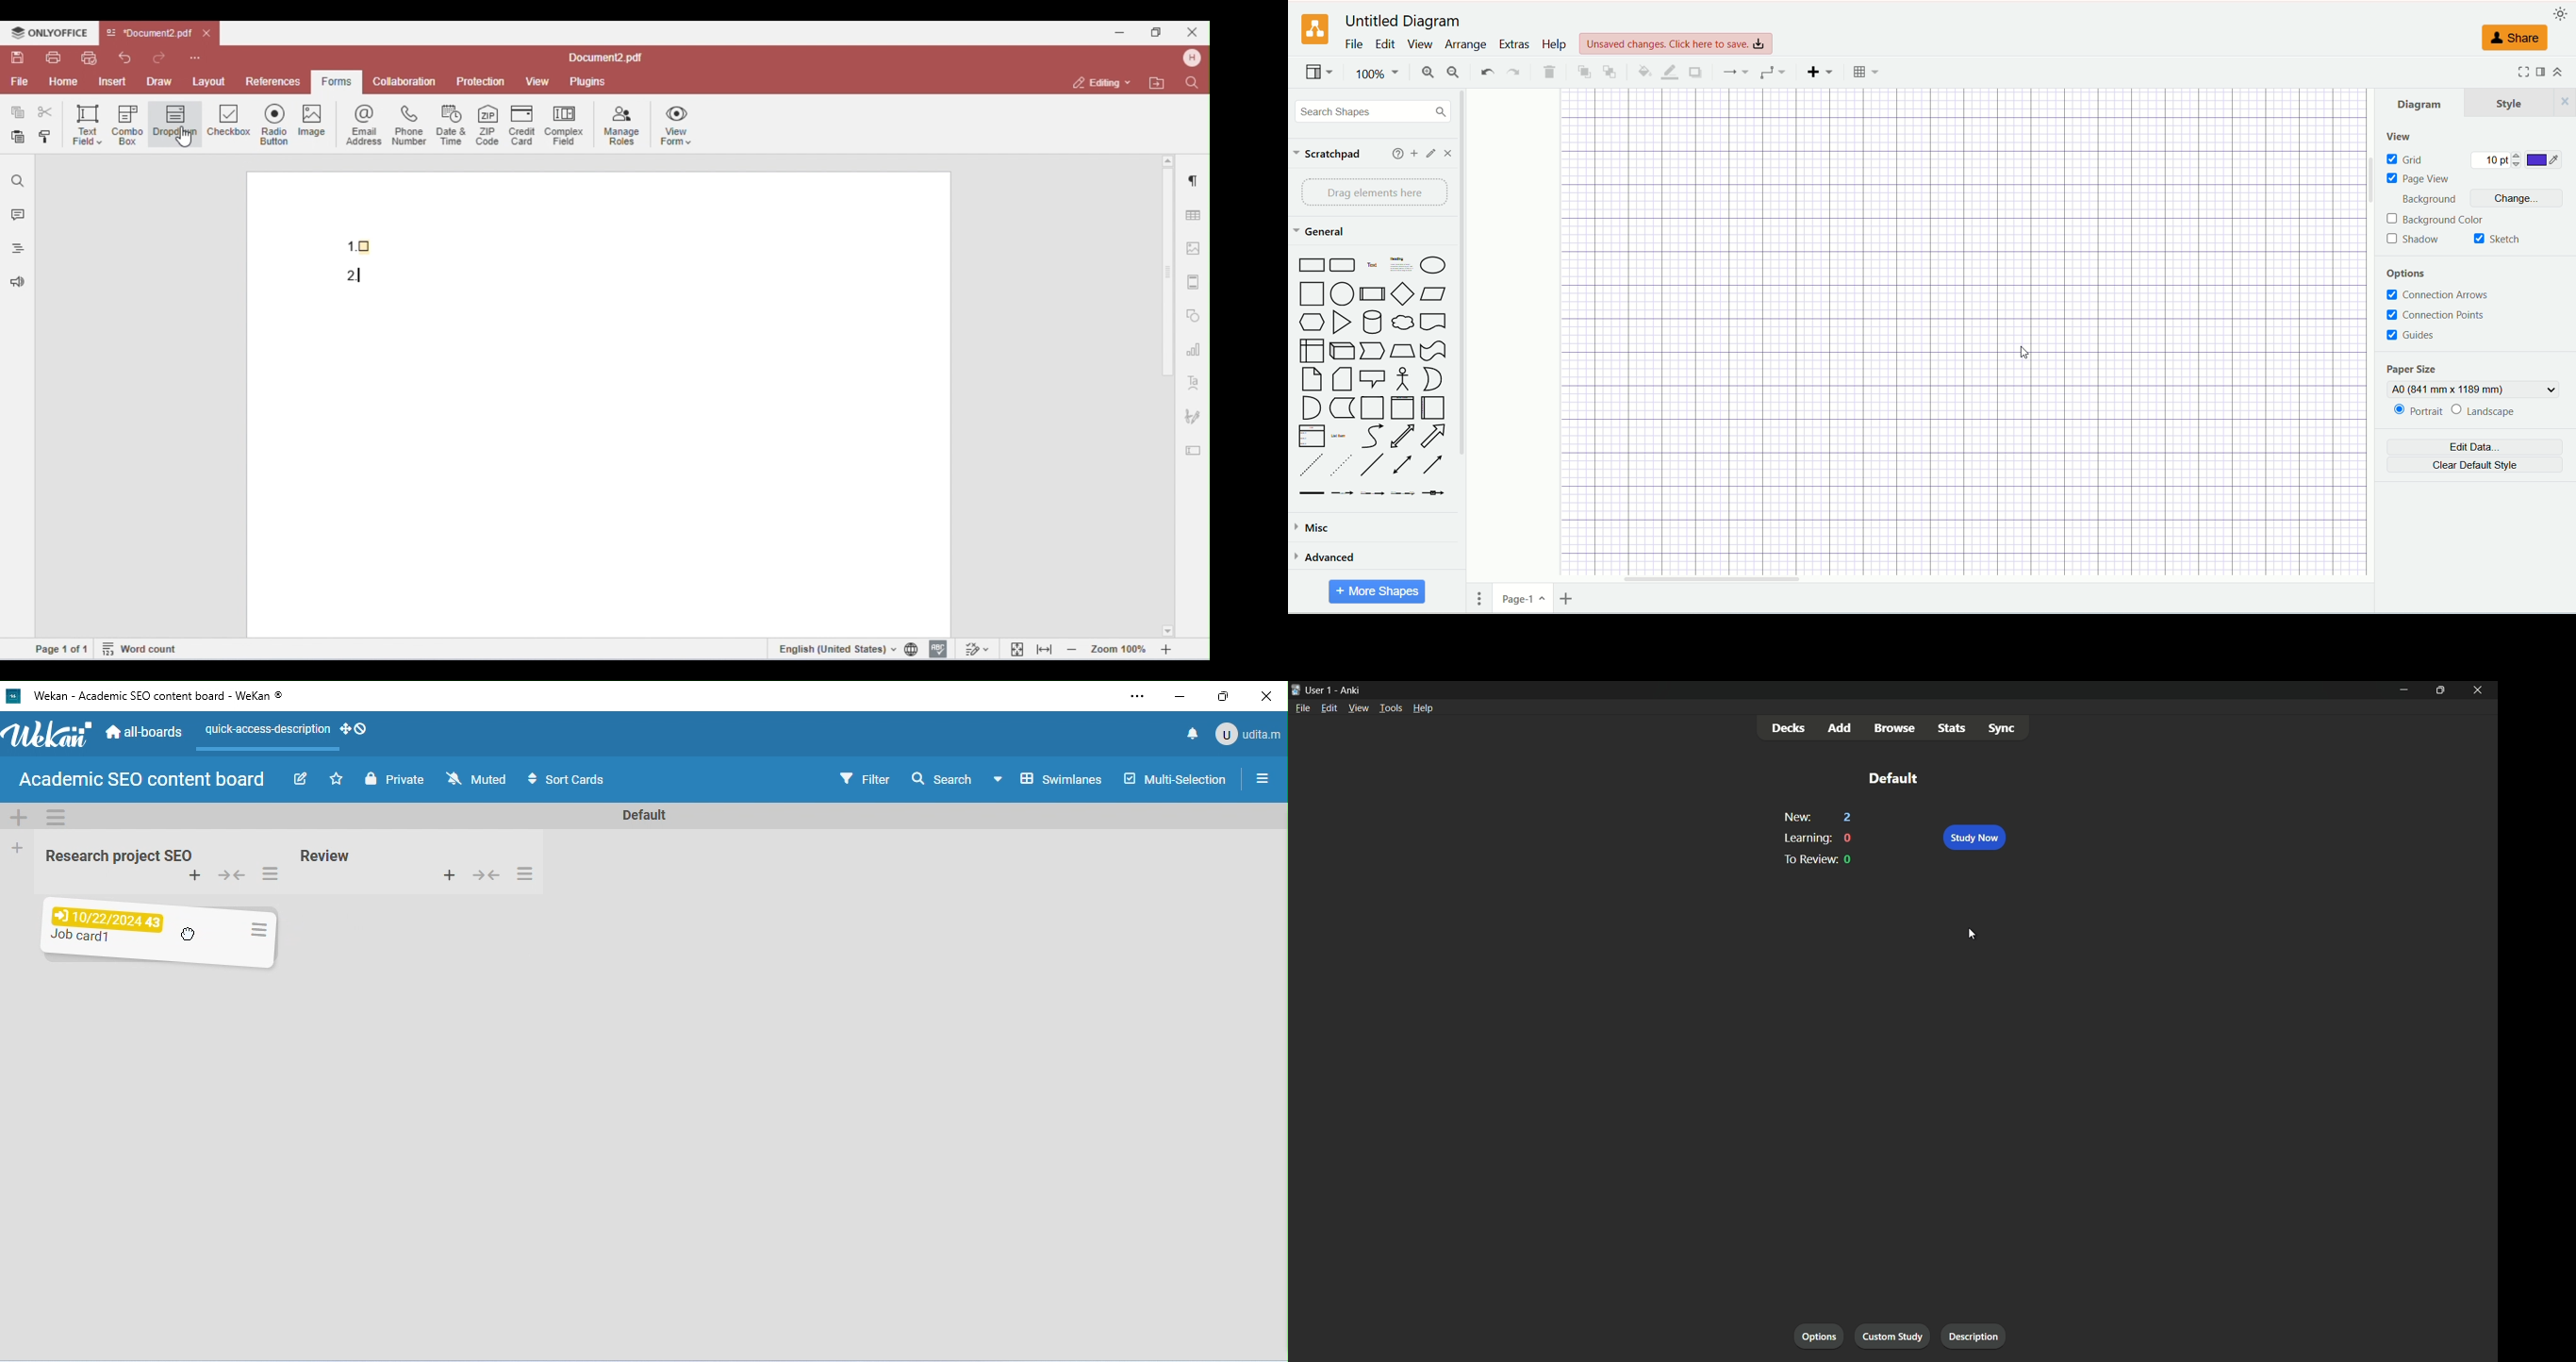 The height and width of the screenshot is (1372, 2576). I want to click on Connector with Icon Symbol, so click(1434, 495).